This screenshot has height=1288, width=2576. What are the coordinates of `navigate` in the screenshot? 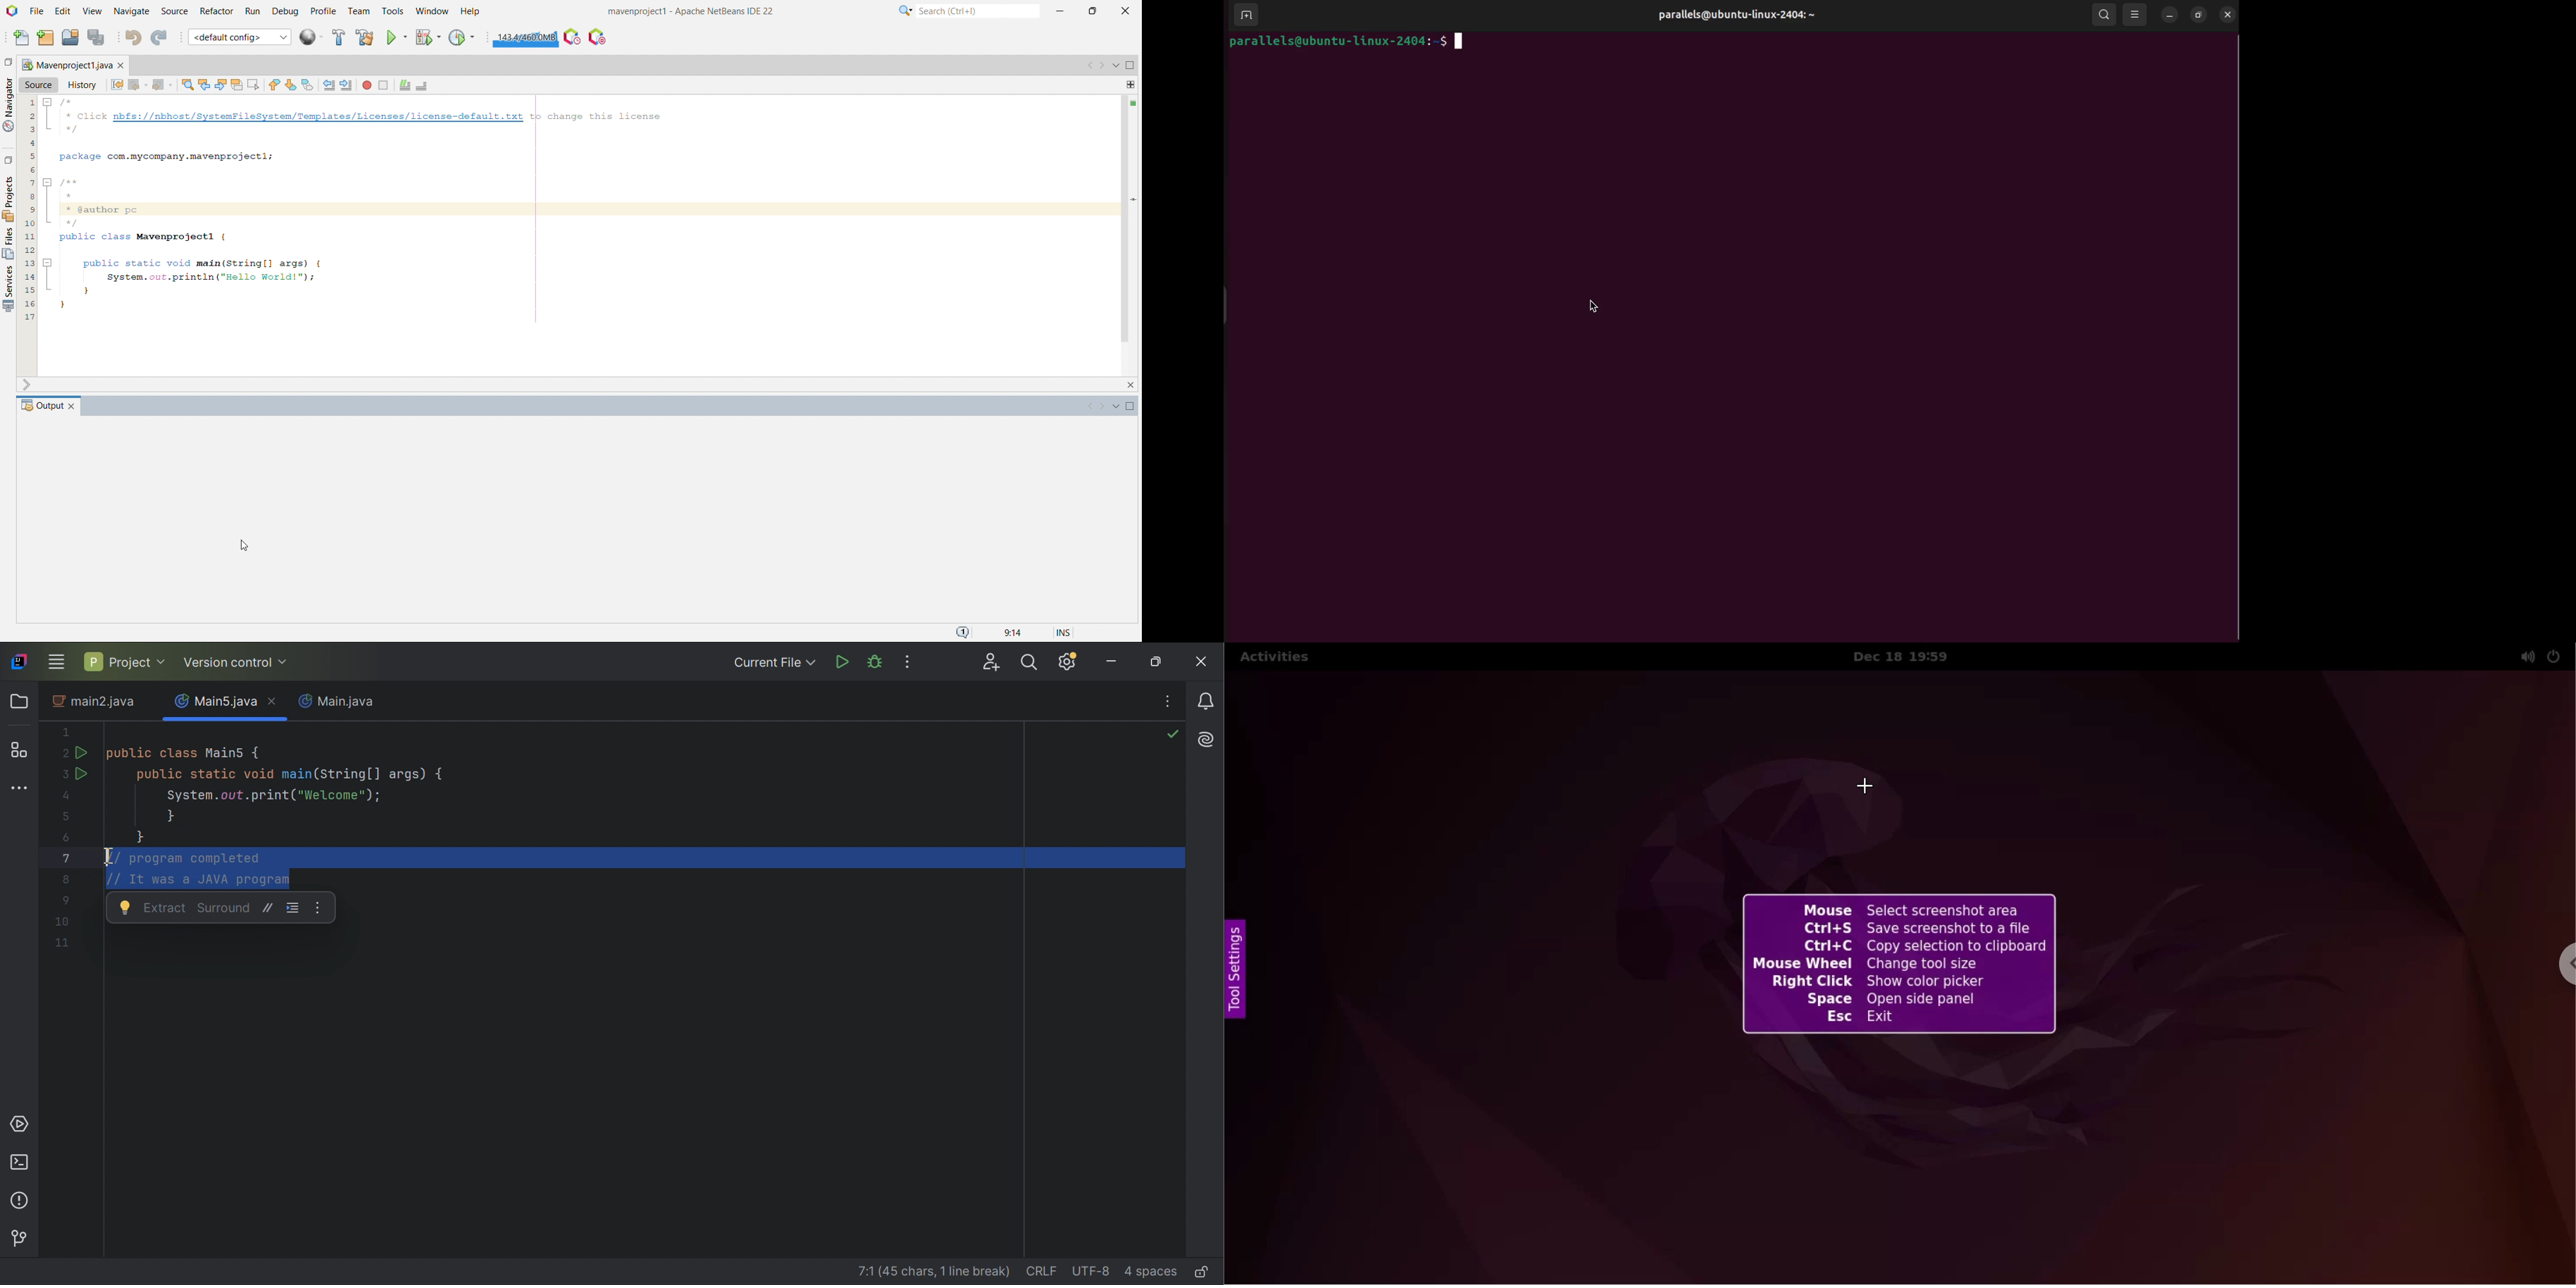 It's located at (131, 11).